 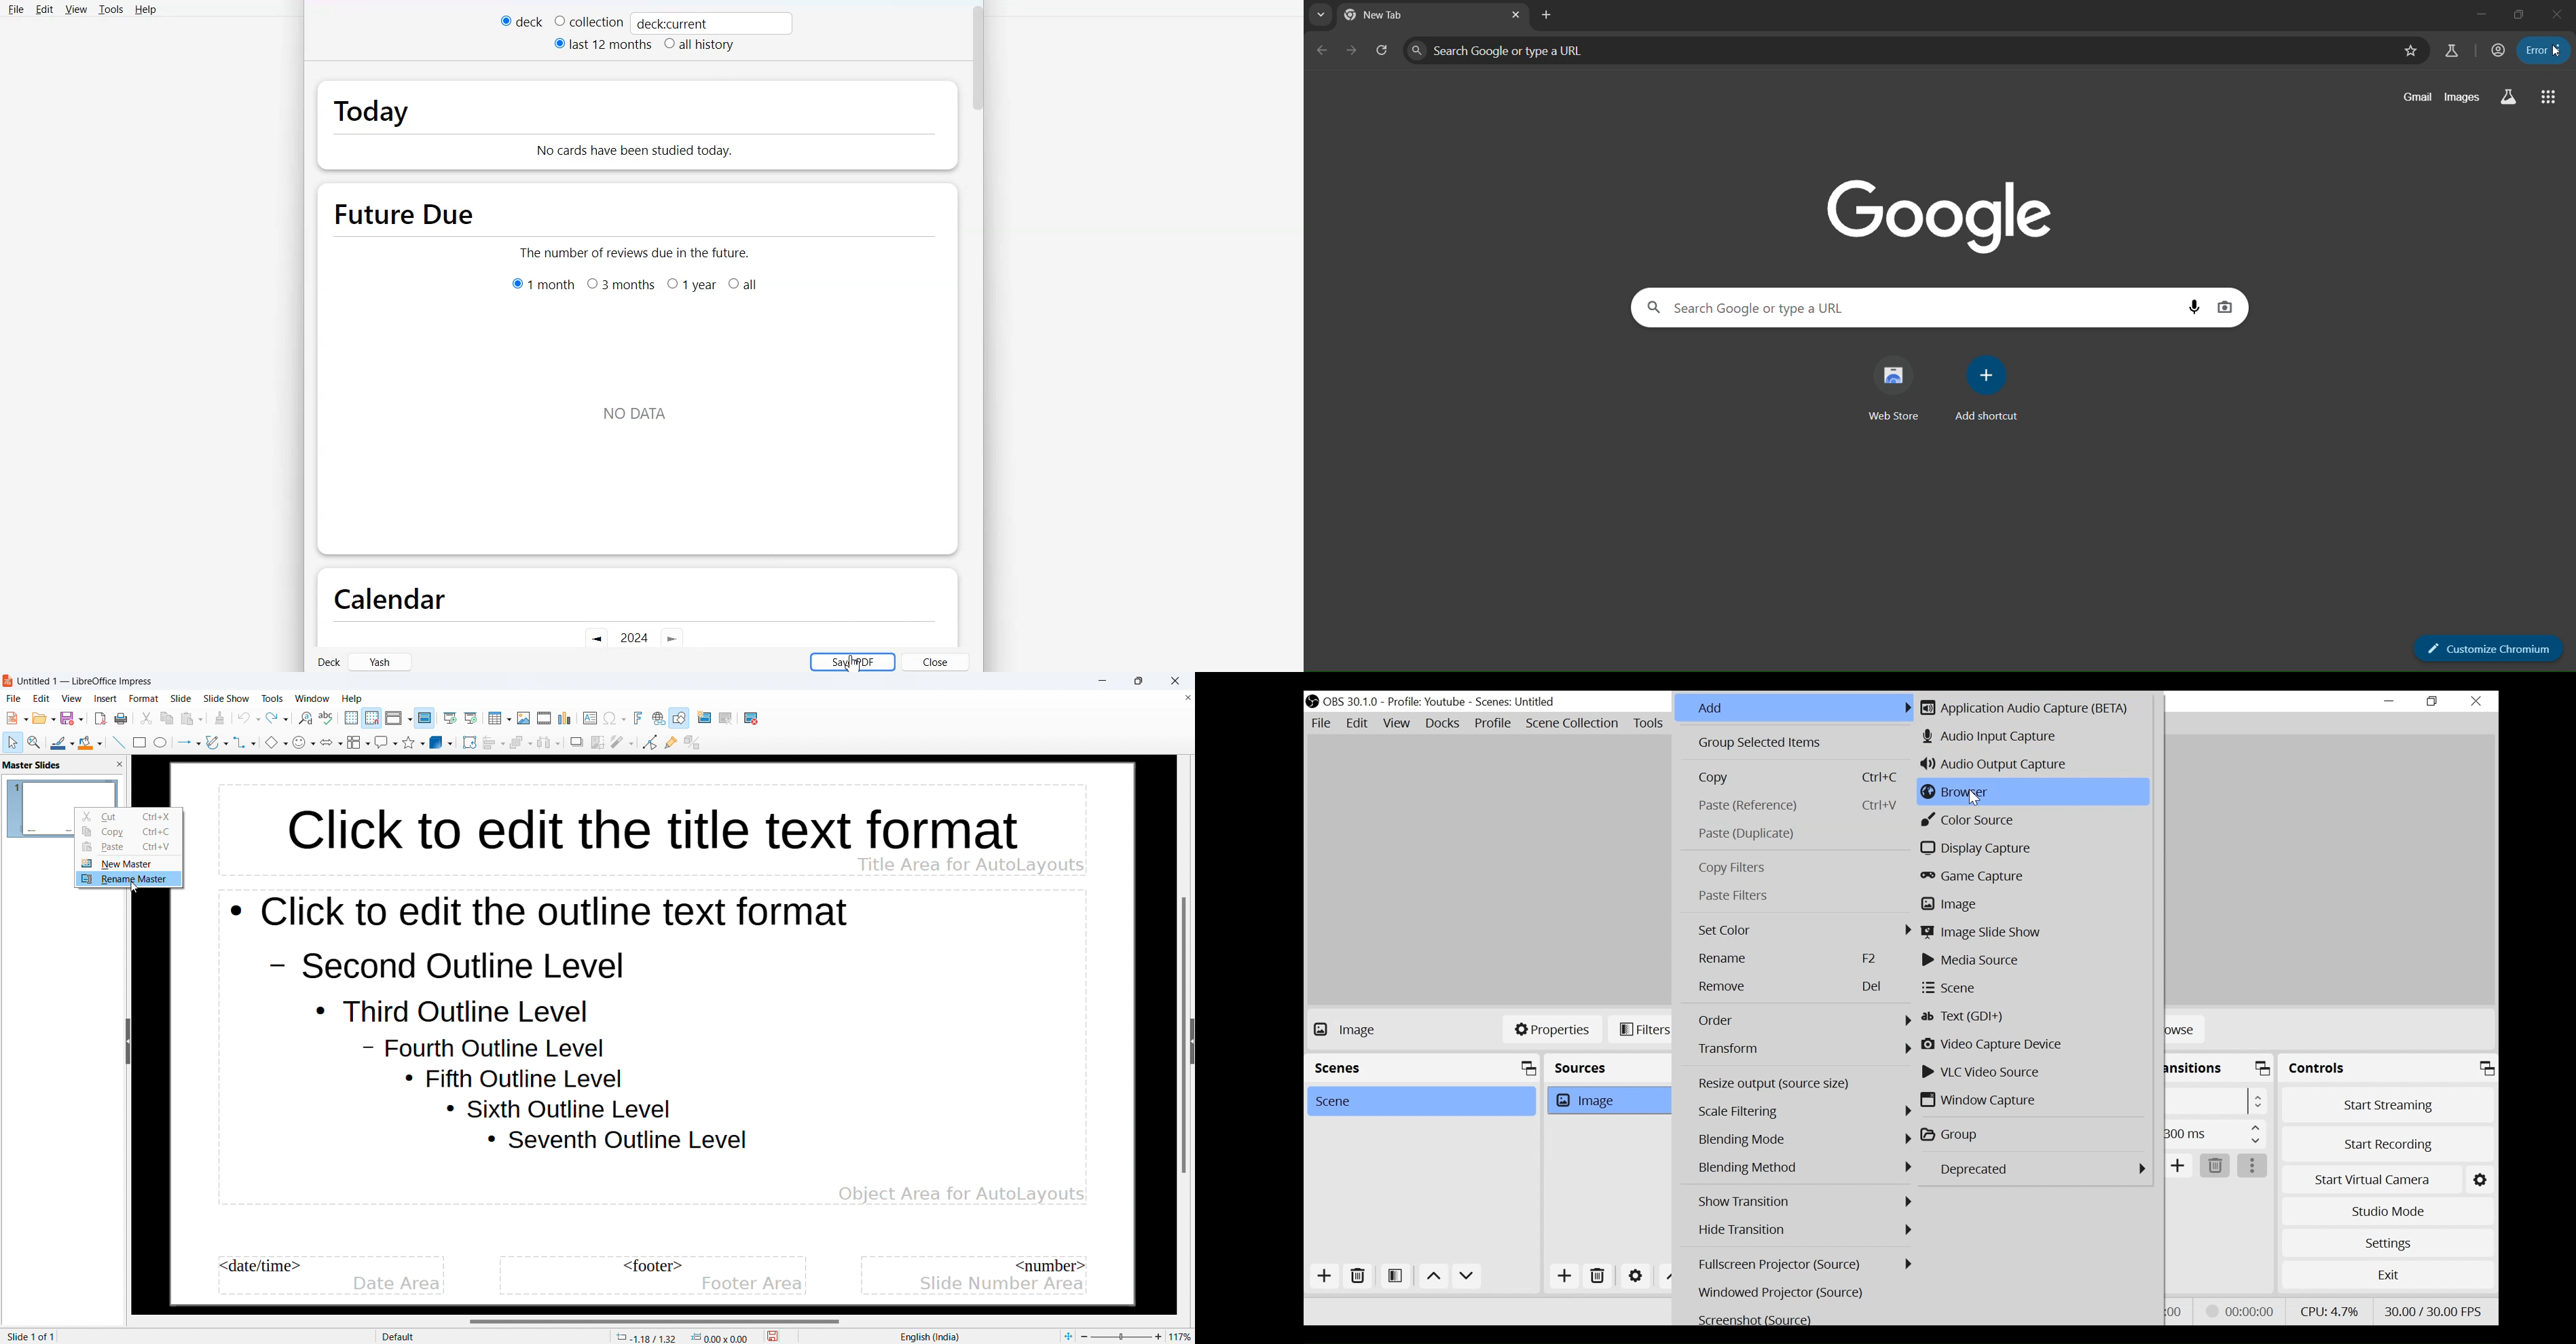 What do you see at coordinates (1426, 702) in the screenshot?
I see `Profile` at bounding box center [1426, 702].